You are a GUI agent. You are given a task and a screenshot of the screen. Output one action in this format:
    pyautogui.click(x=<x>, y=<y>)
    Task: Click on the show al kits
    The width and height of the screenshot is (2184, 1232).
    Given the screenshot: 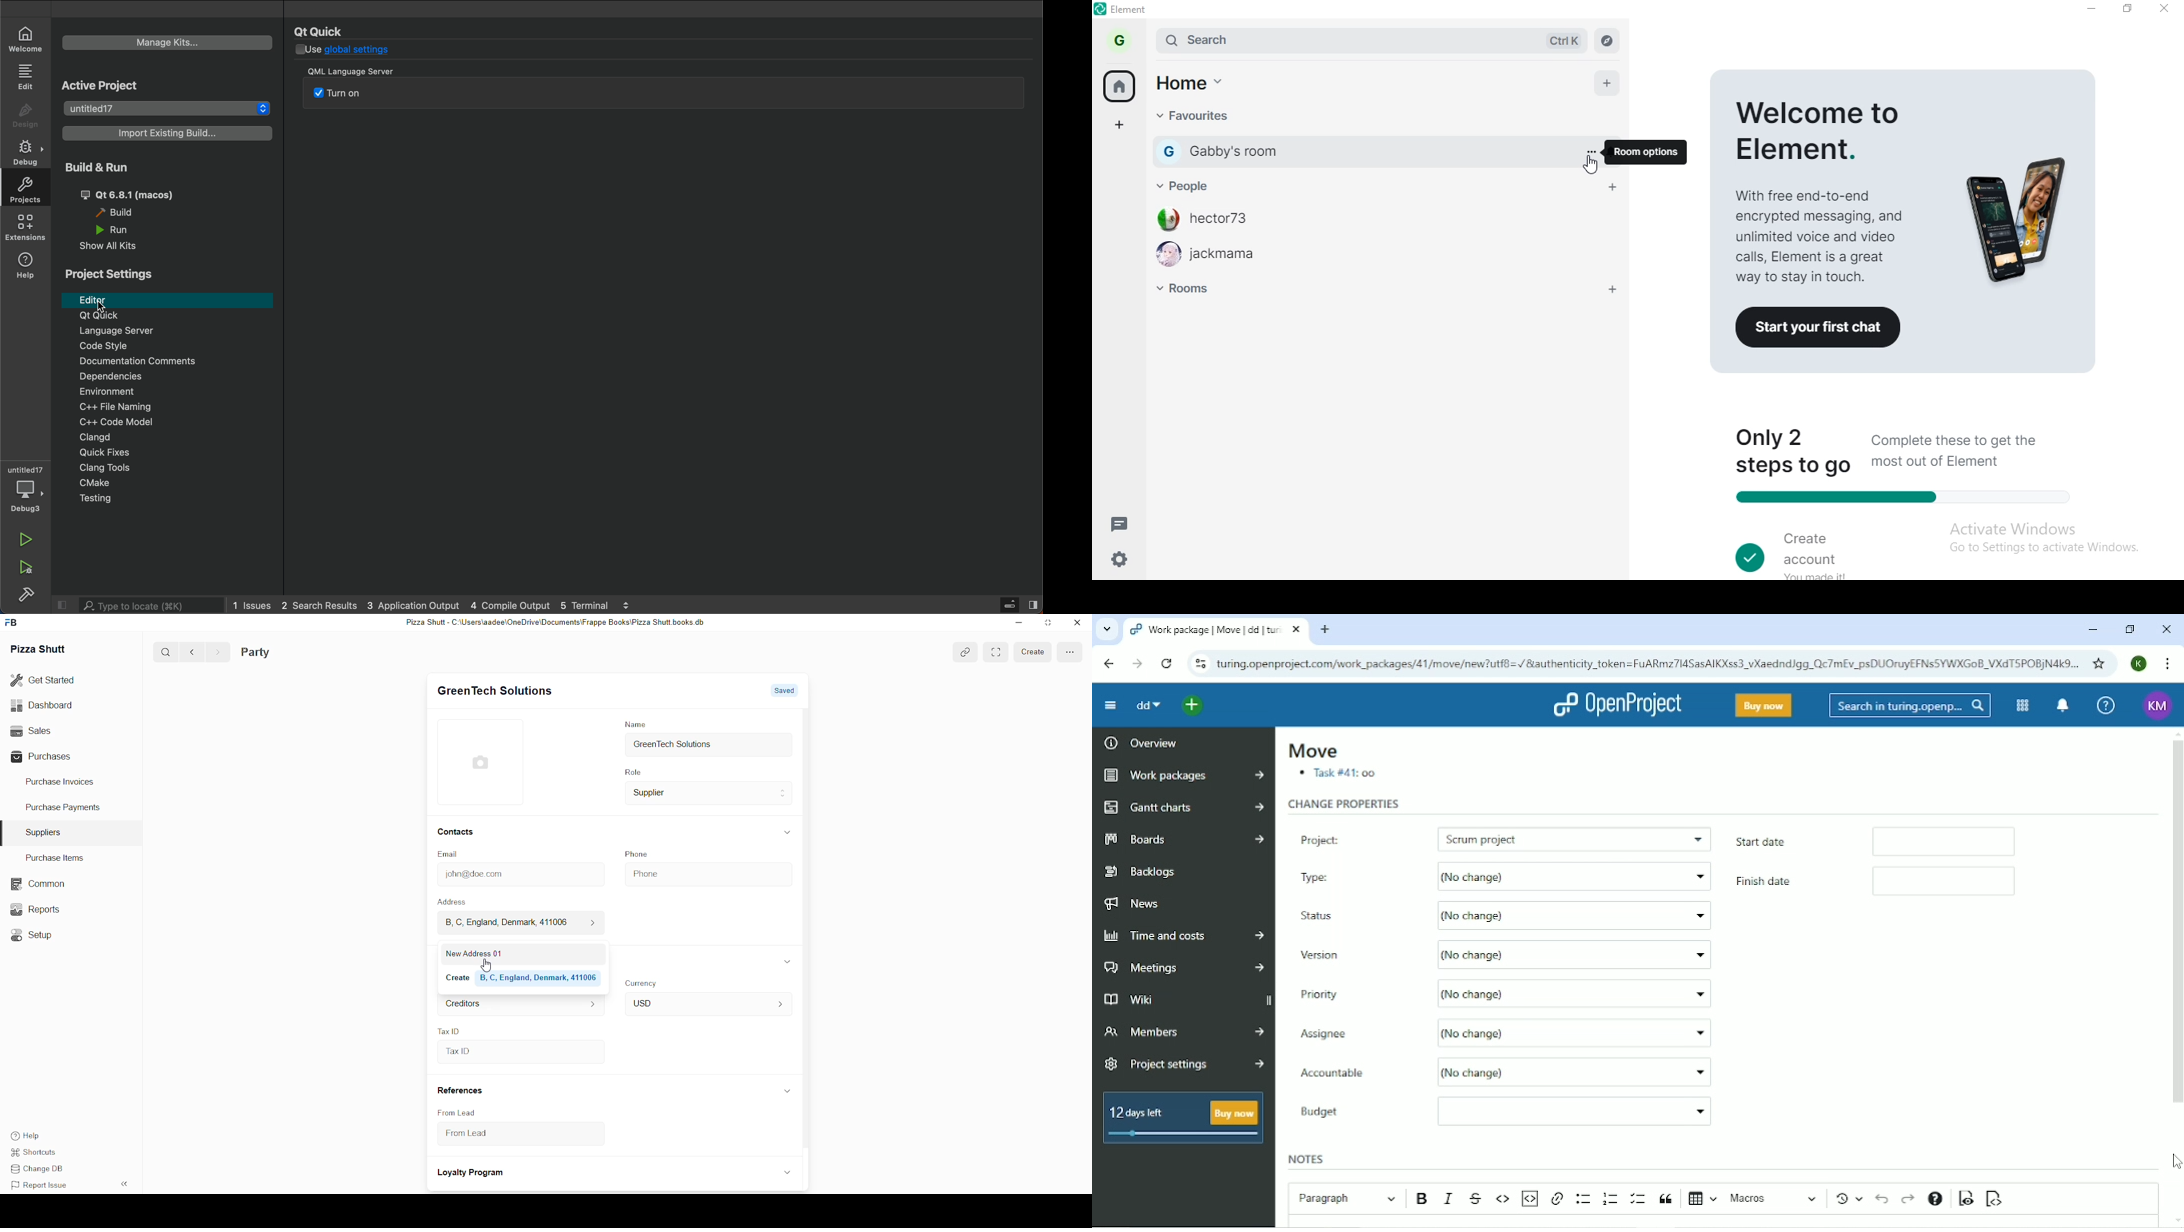 What is the action you would take?
    pyautogui.click(x=107, y=246)
    